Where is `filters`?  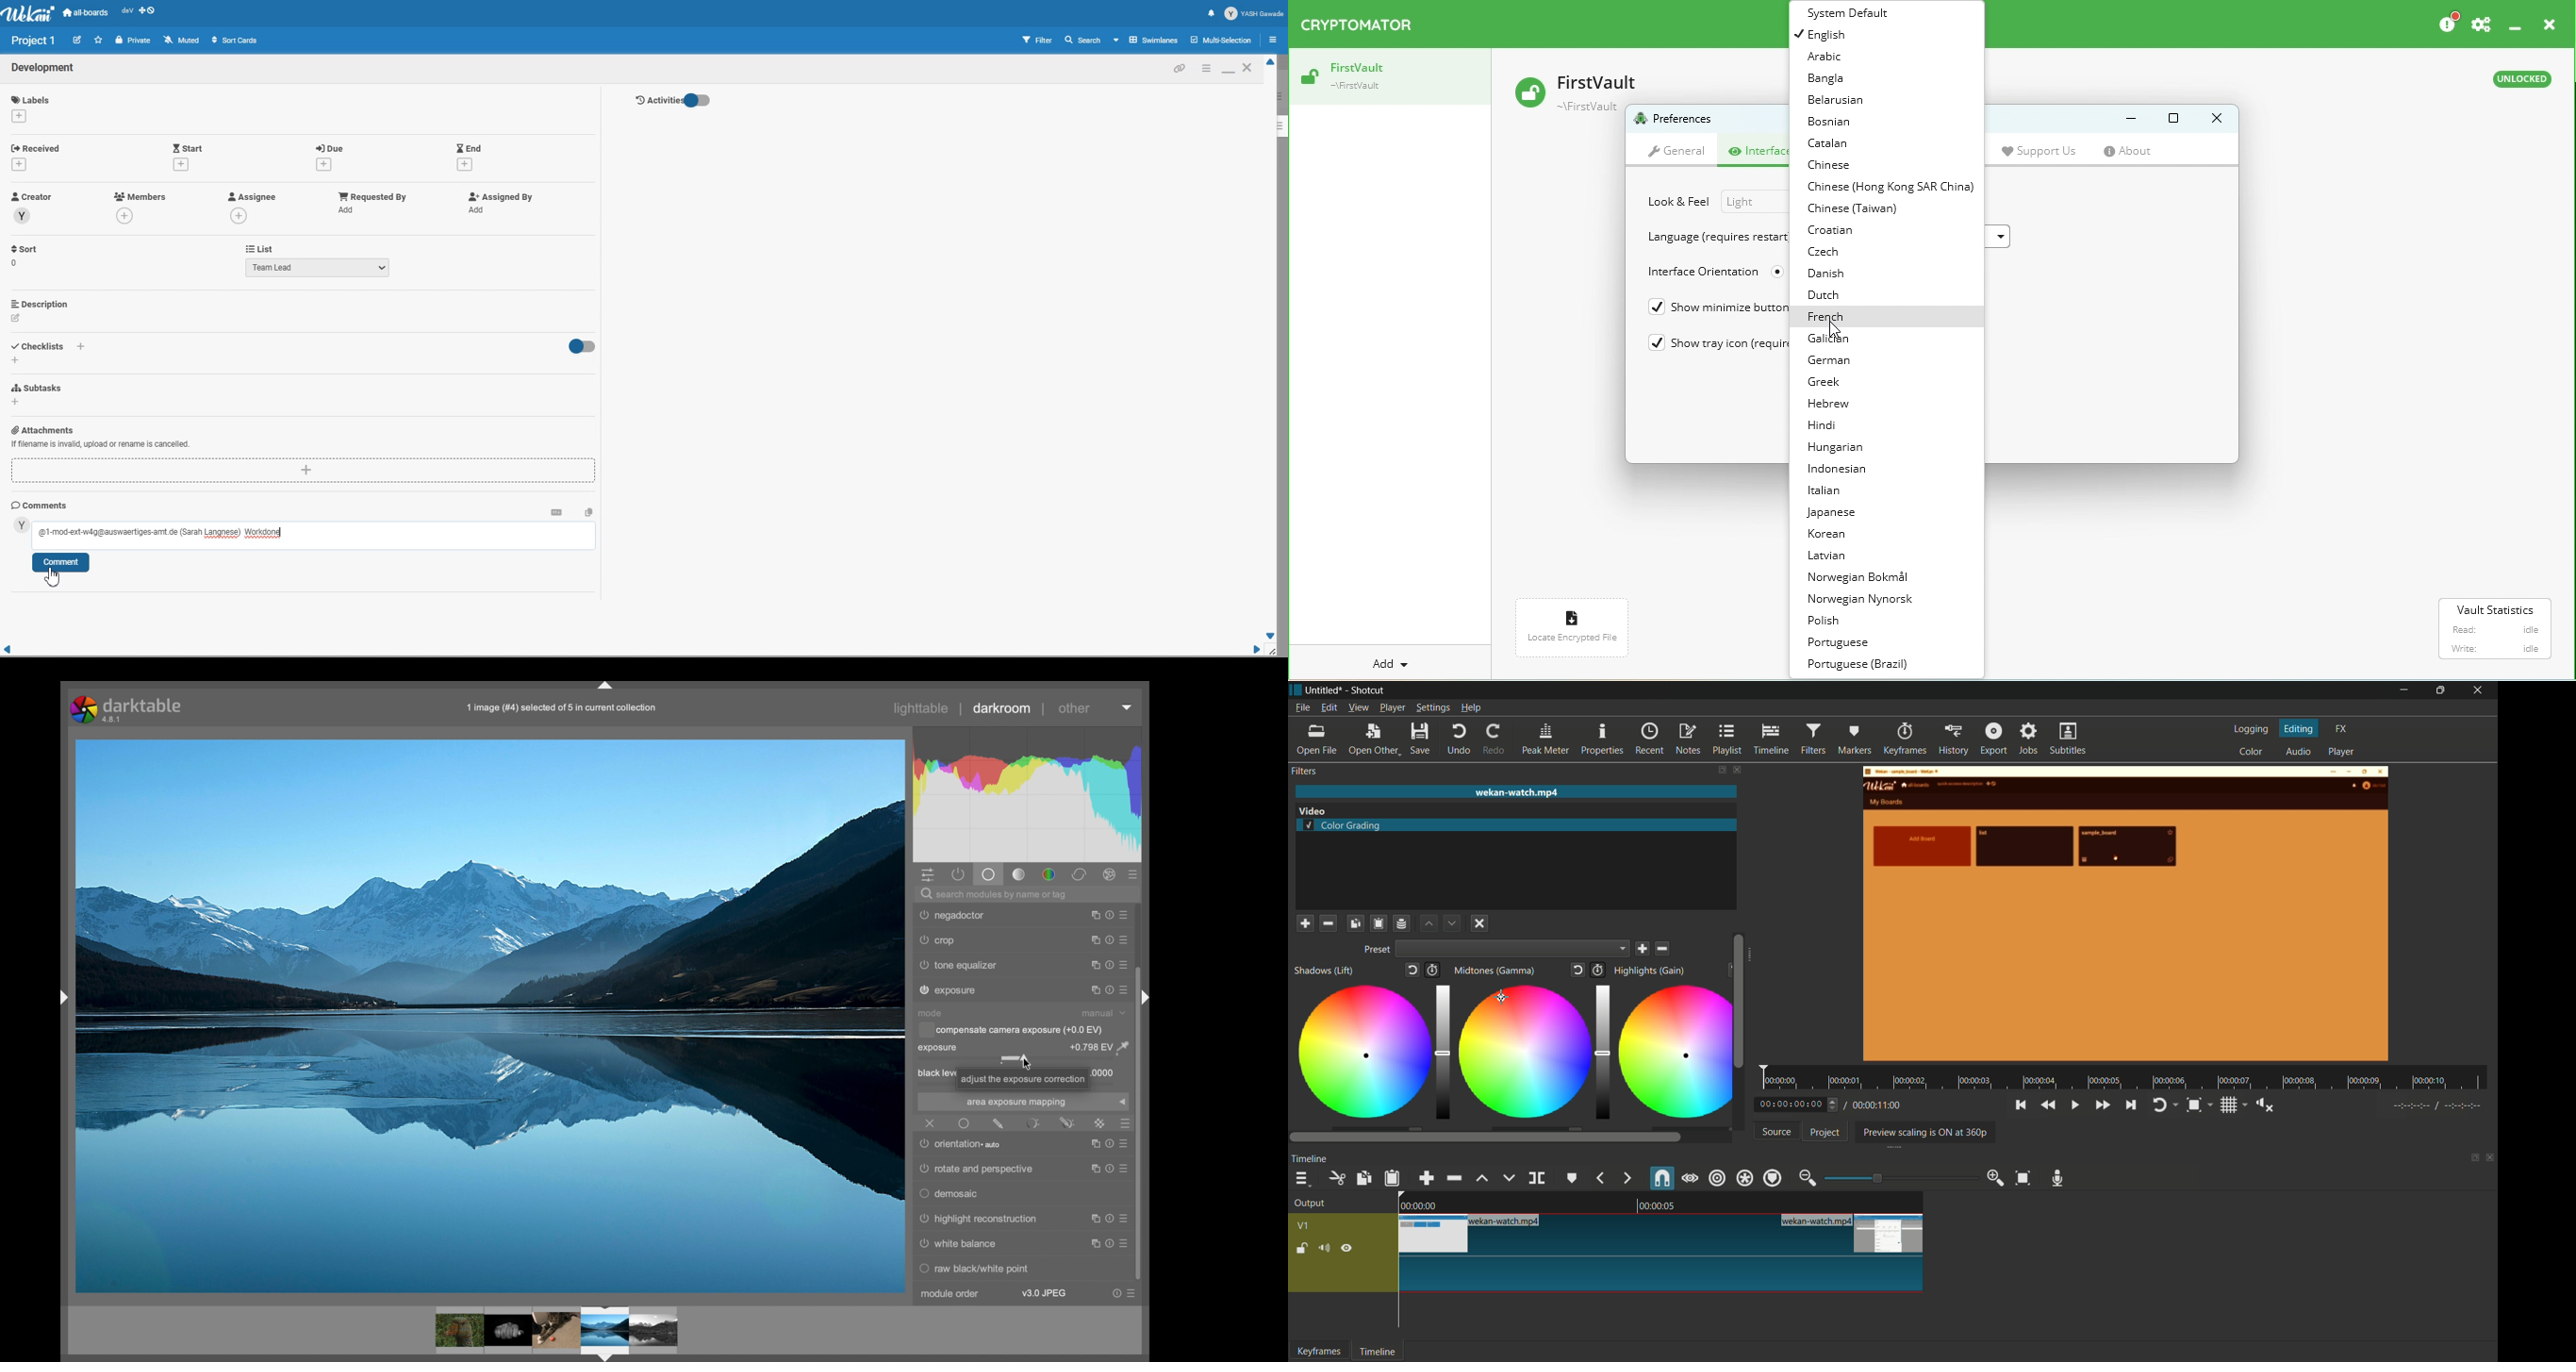 filters is located at coordinates (1304, 771).